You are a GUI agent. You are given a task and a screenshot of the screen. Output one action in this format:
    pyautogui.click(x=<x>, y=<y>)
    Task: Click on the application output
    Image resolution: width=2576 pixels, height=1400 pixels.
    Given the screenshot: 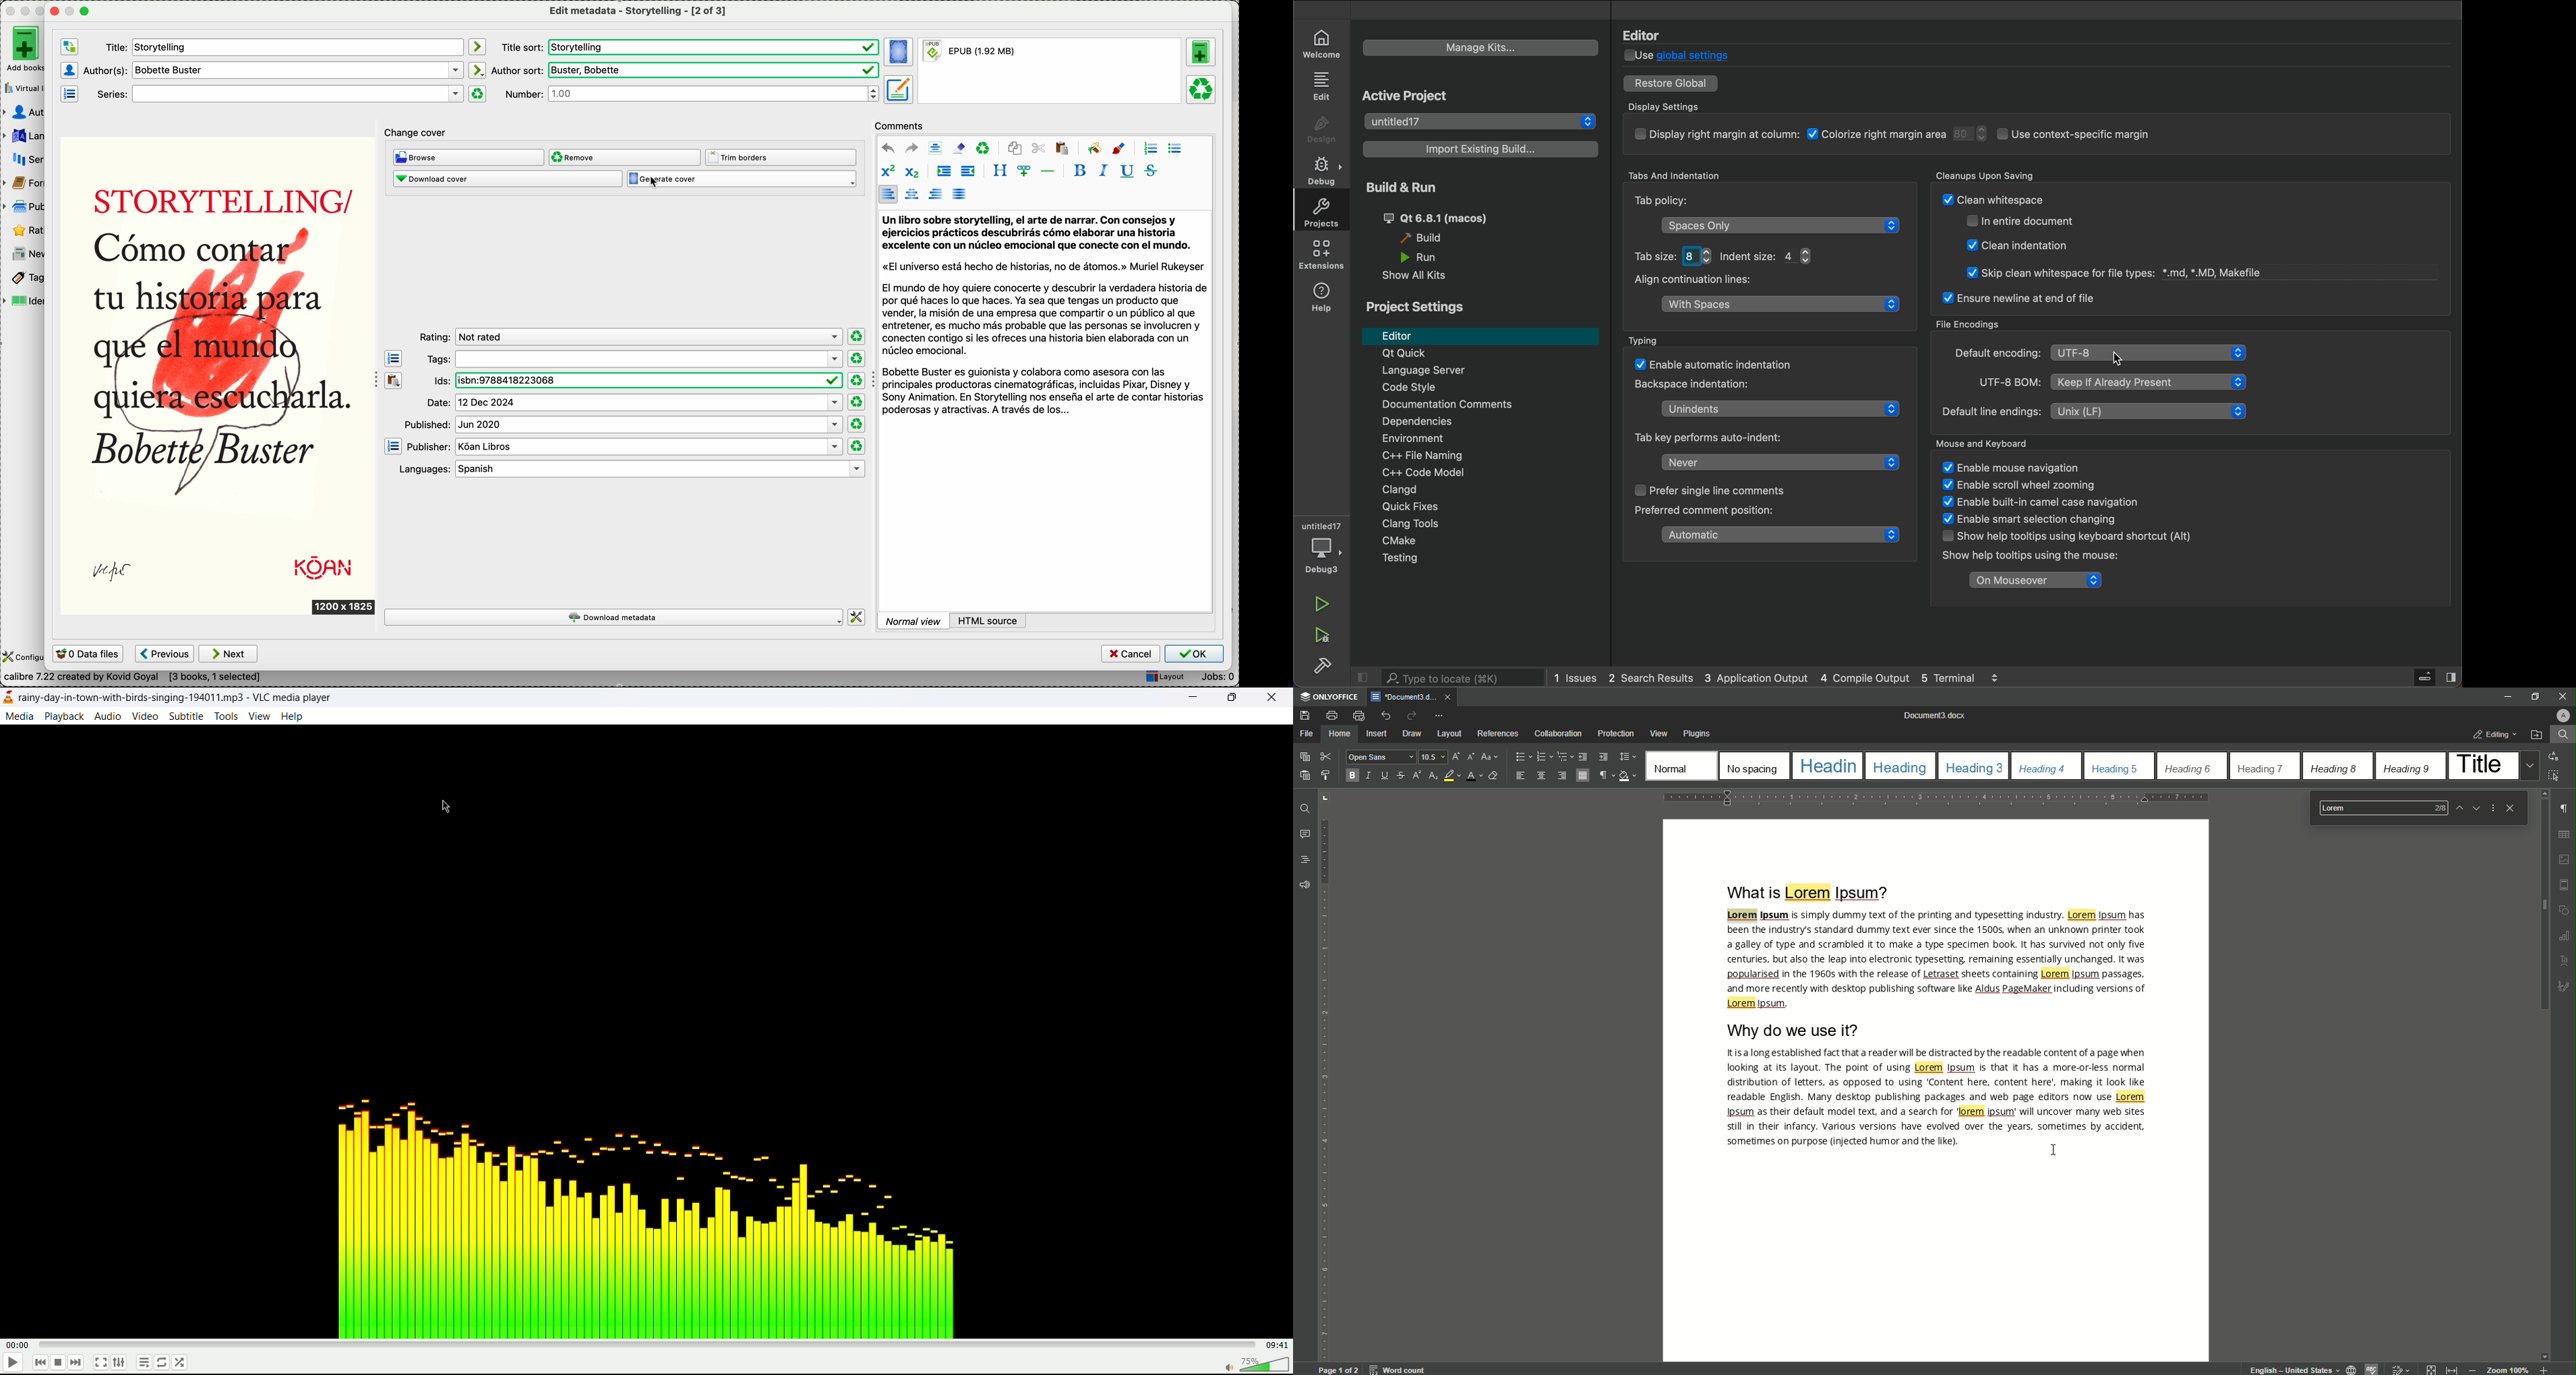 What is the action you would take?
    pyautogui.click(x=1756, y=676)
    